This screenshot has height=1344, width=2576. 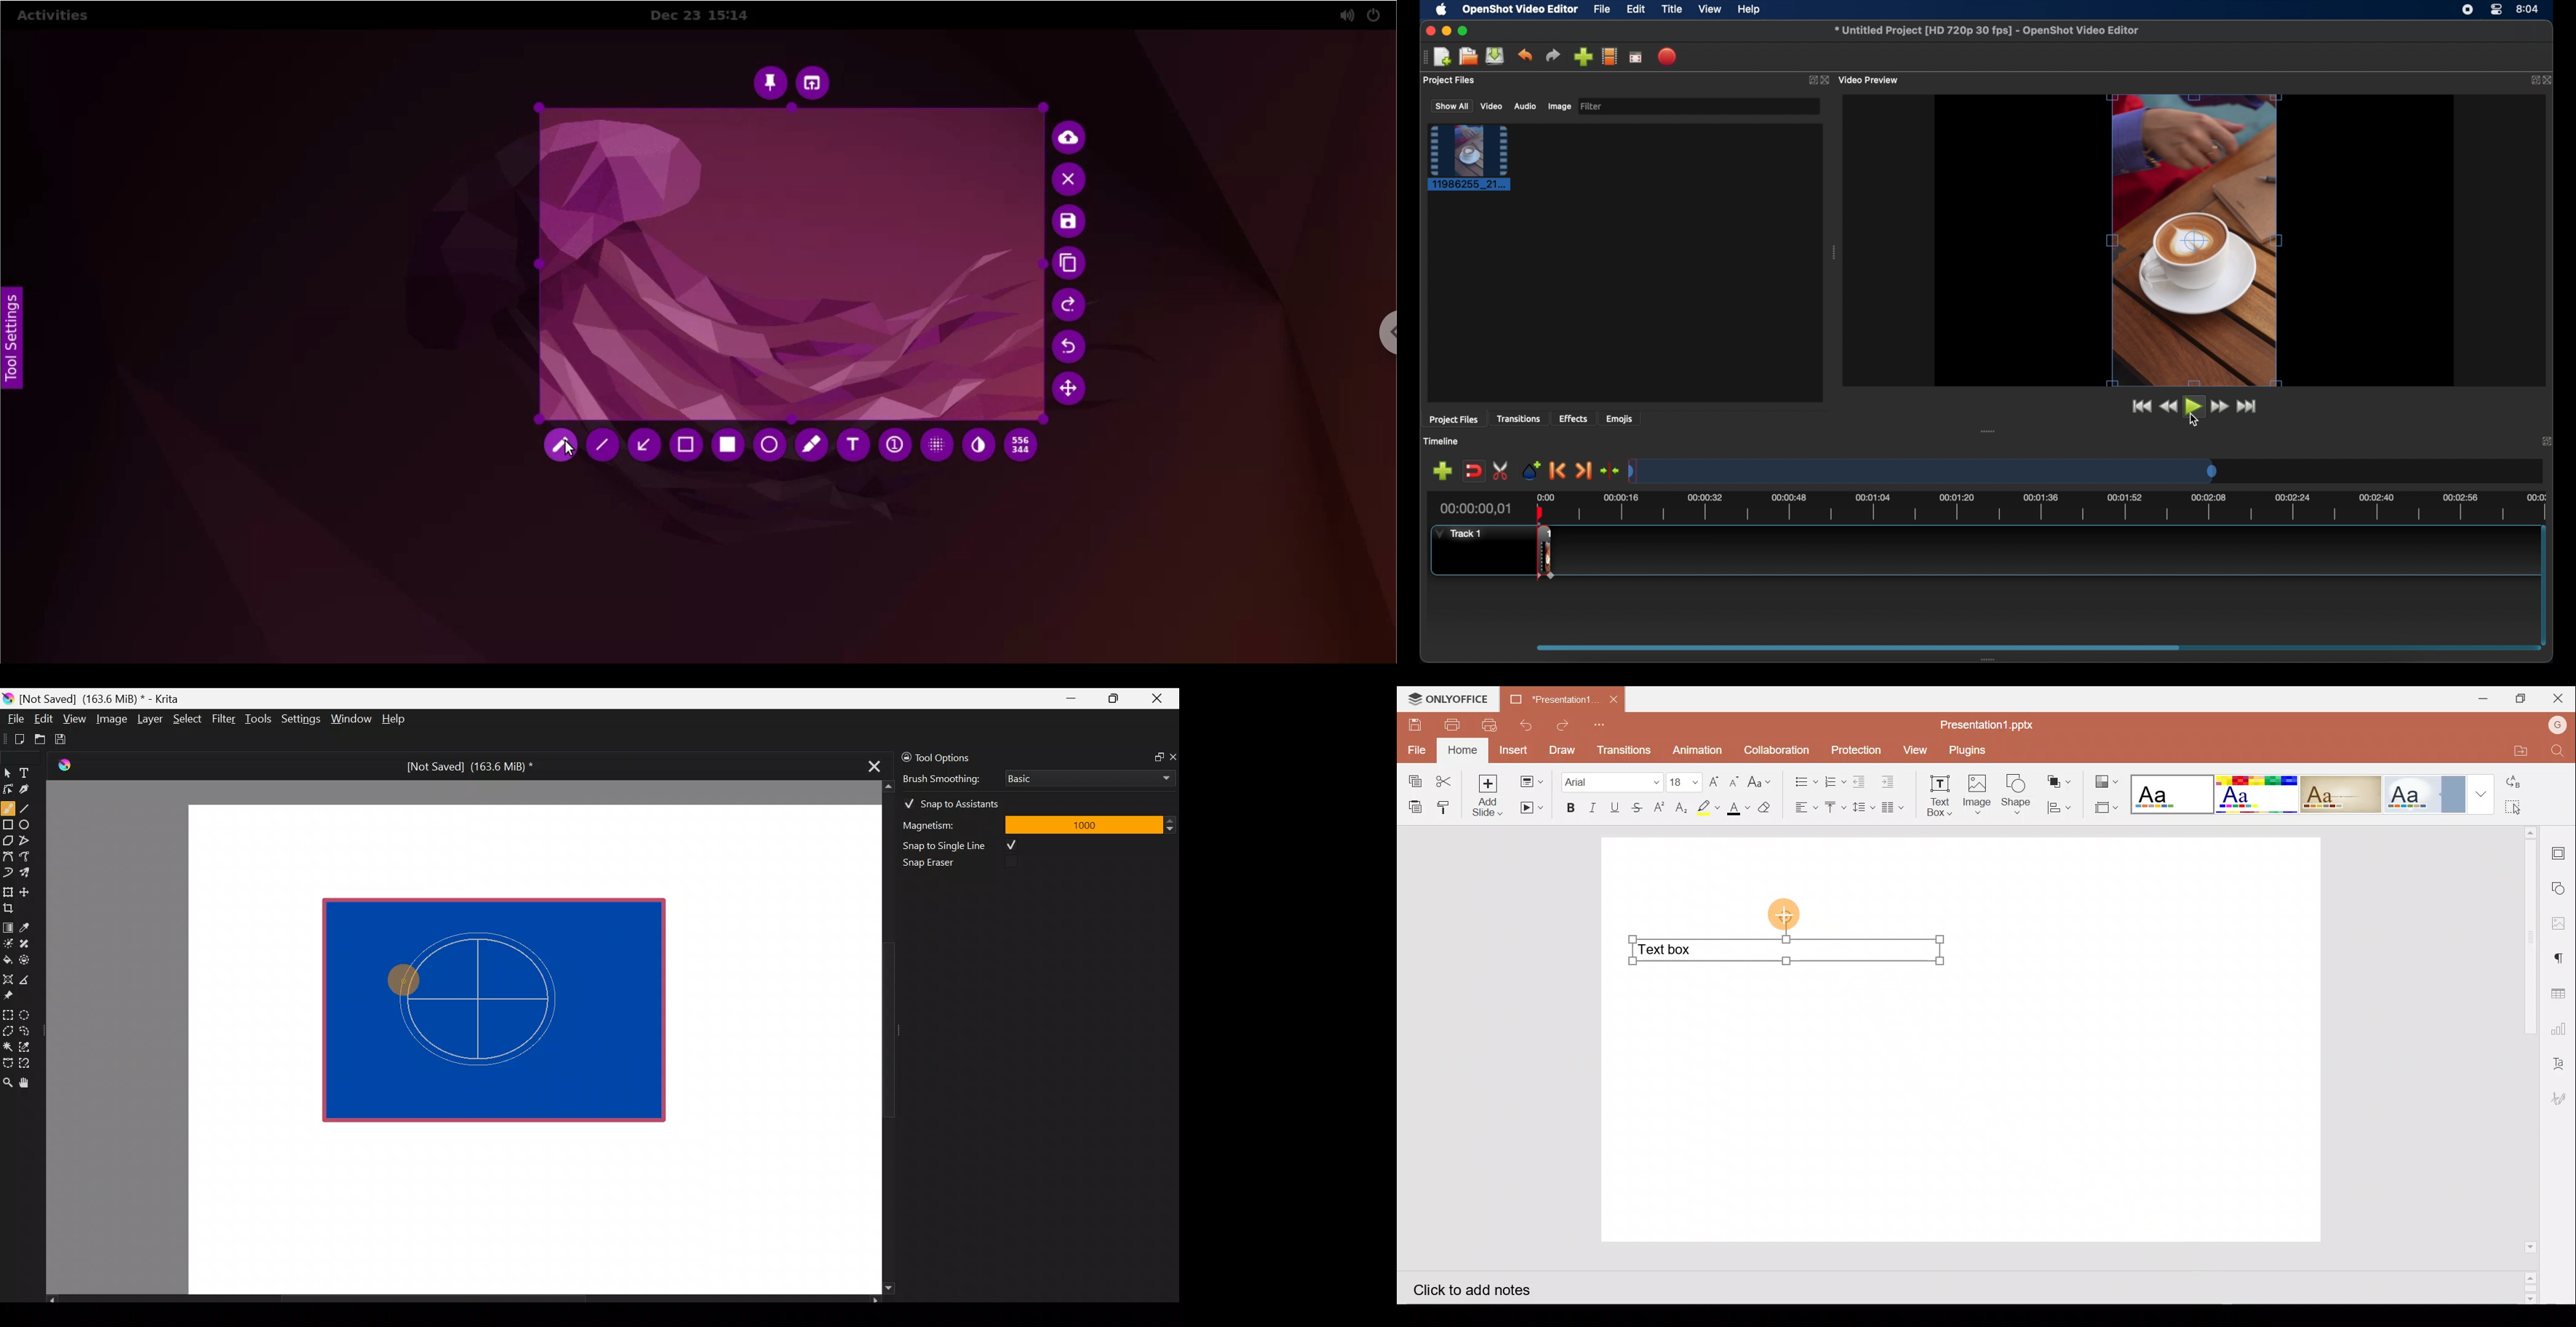 What do you see at coordinates (2106, 781) in the screenshot?
I see `Change color theme` at bounding box center [2106, 781].